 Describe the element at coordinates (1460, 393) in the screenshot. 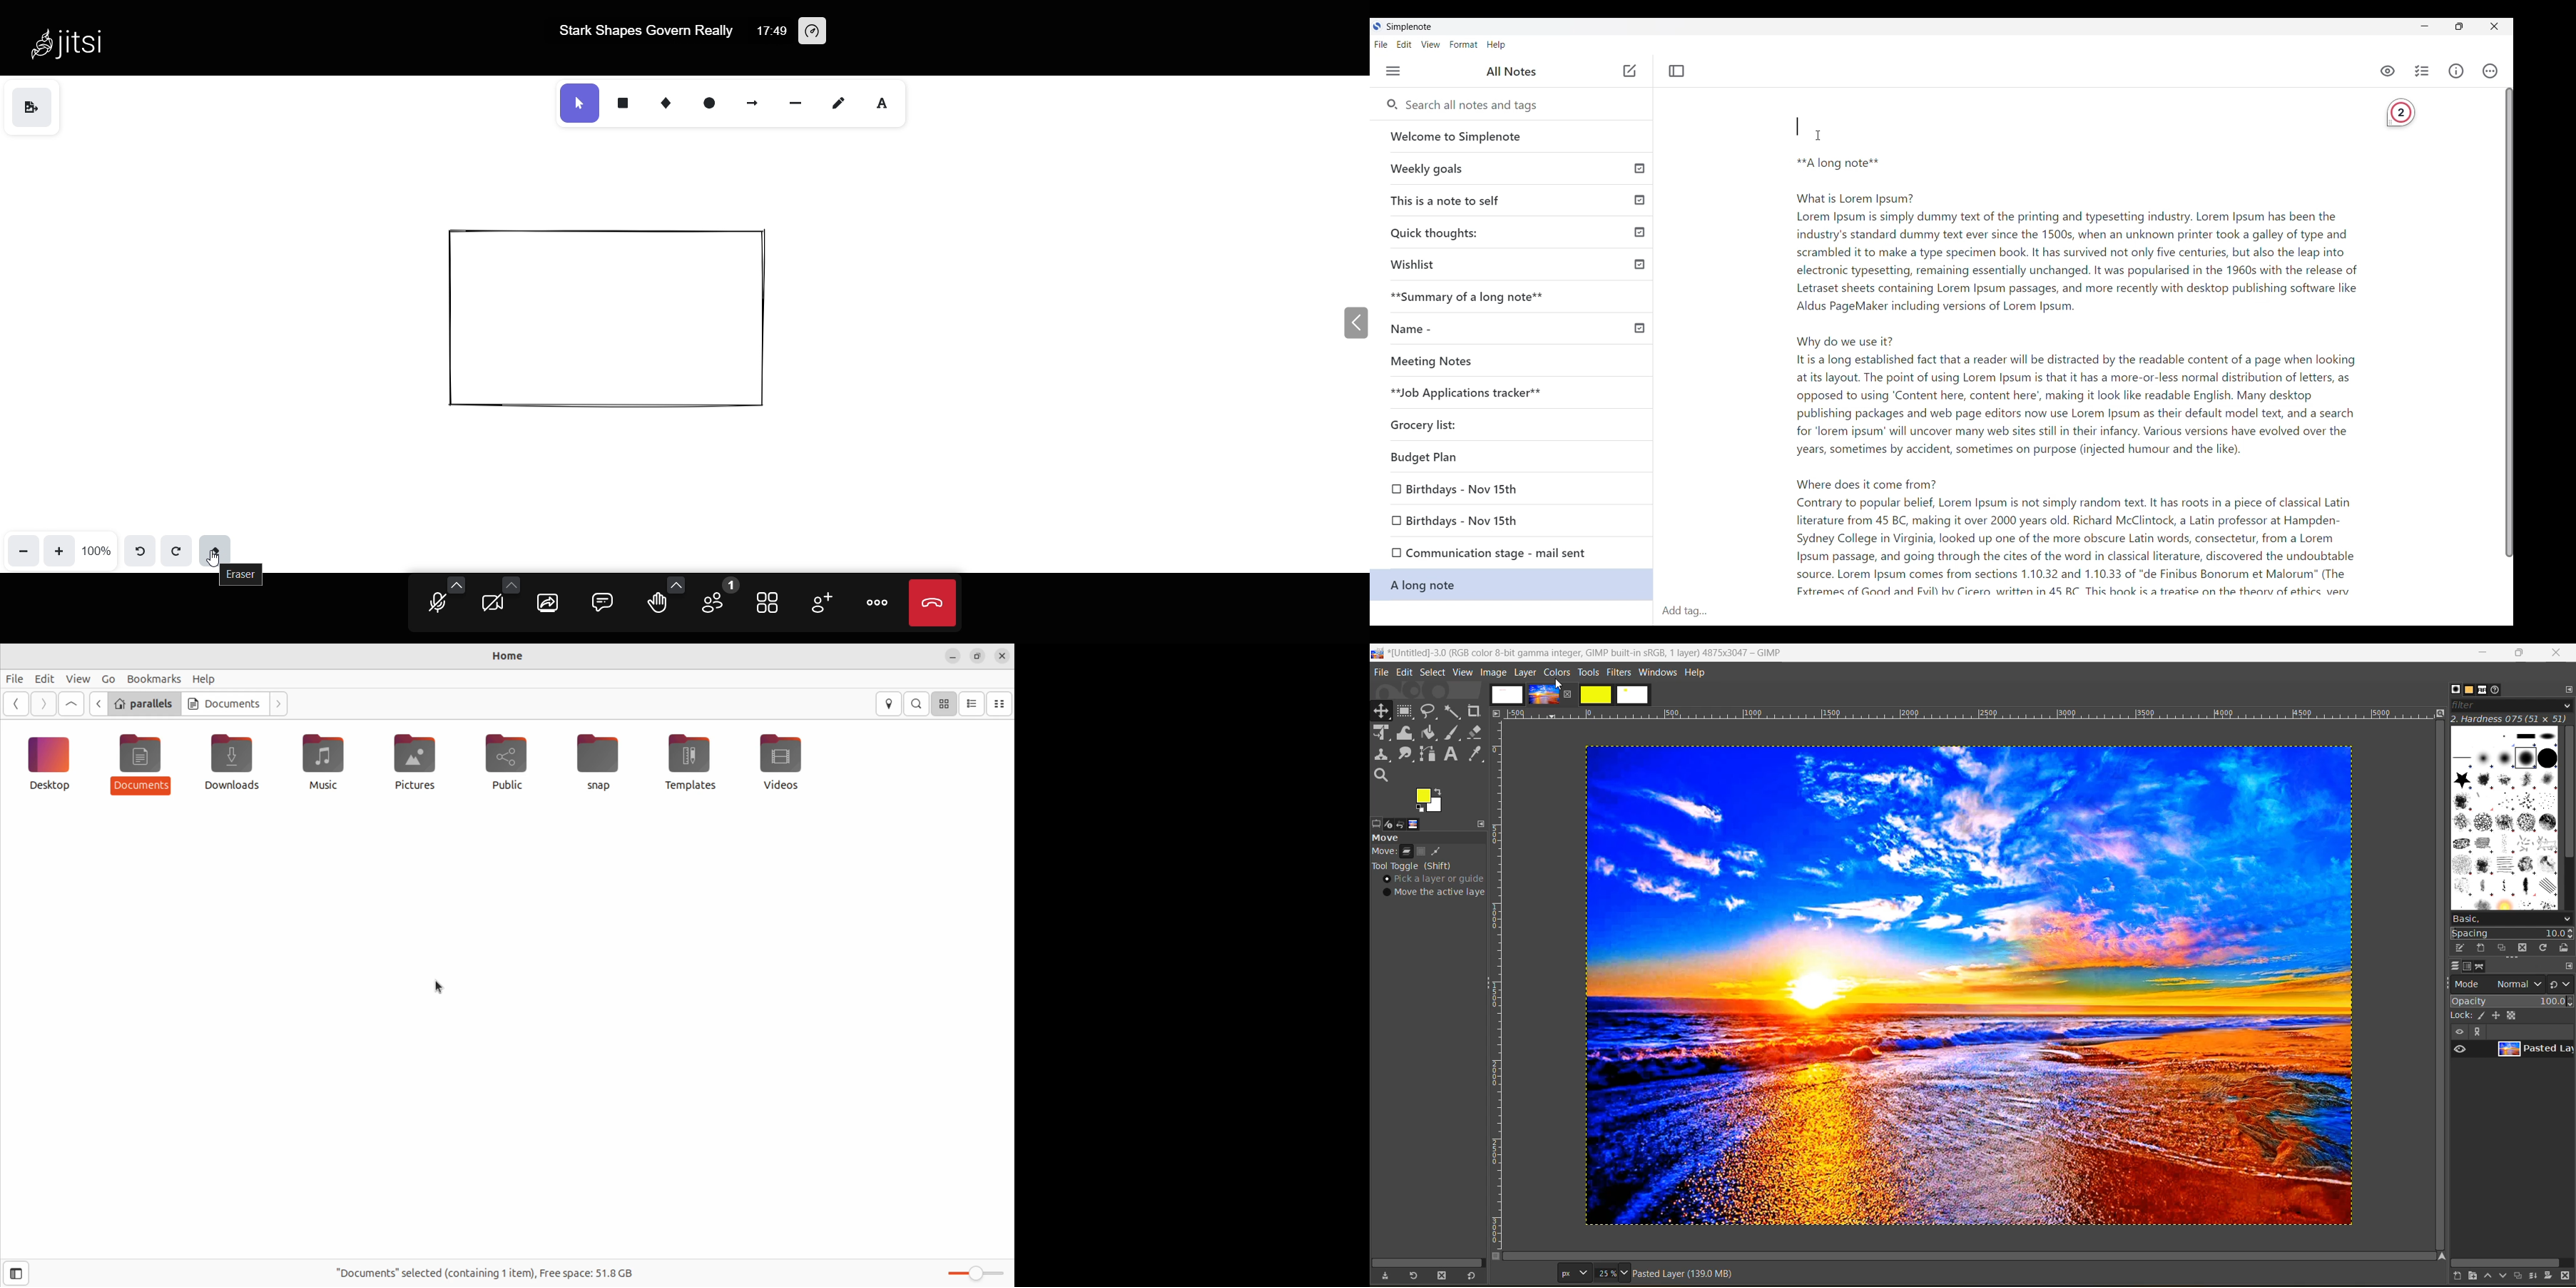

I see `Job Applications tracker` at that location.